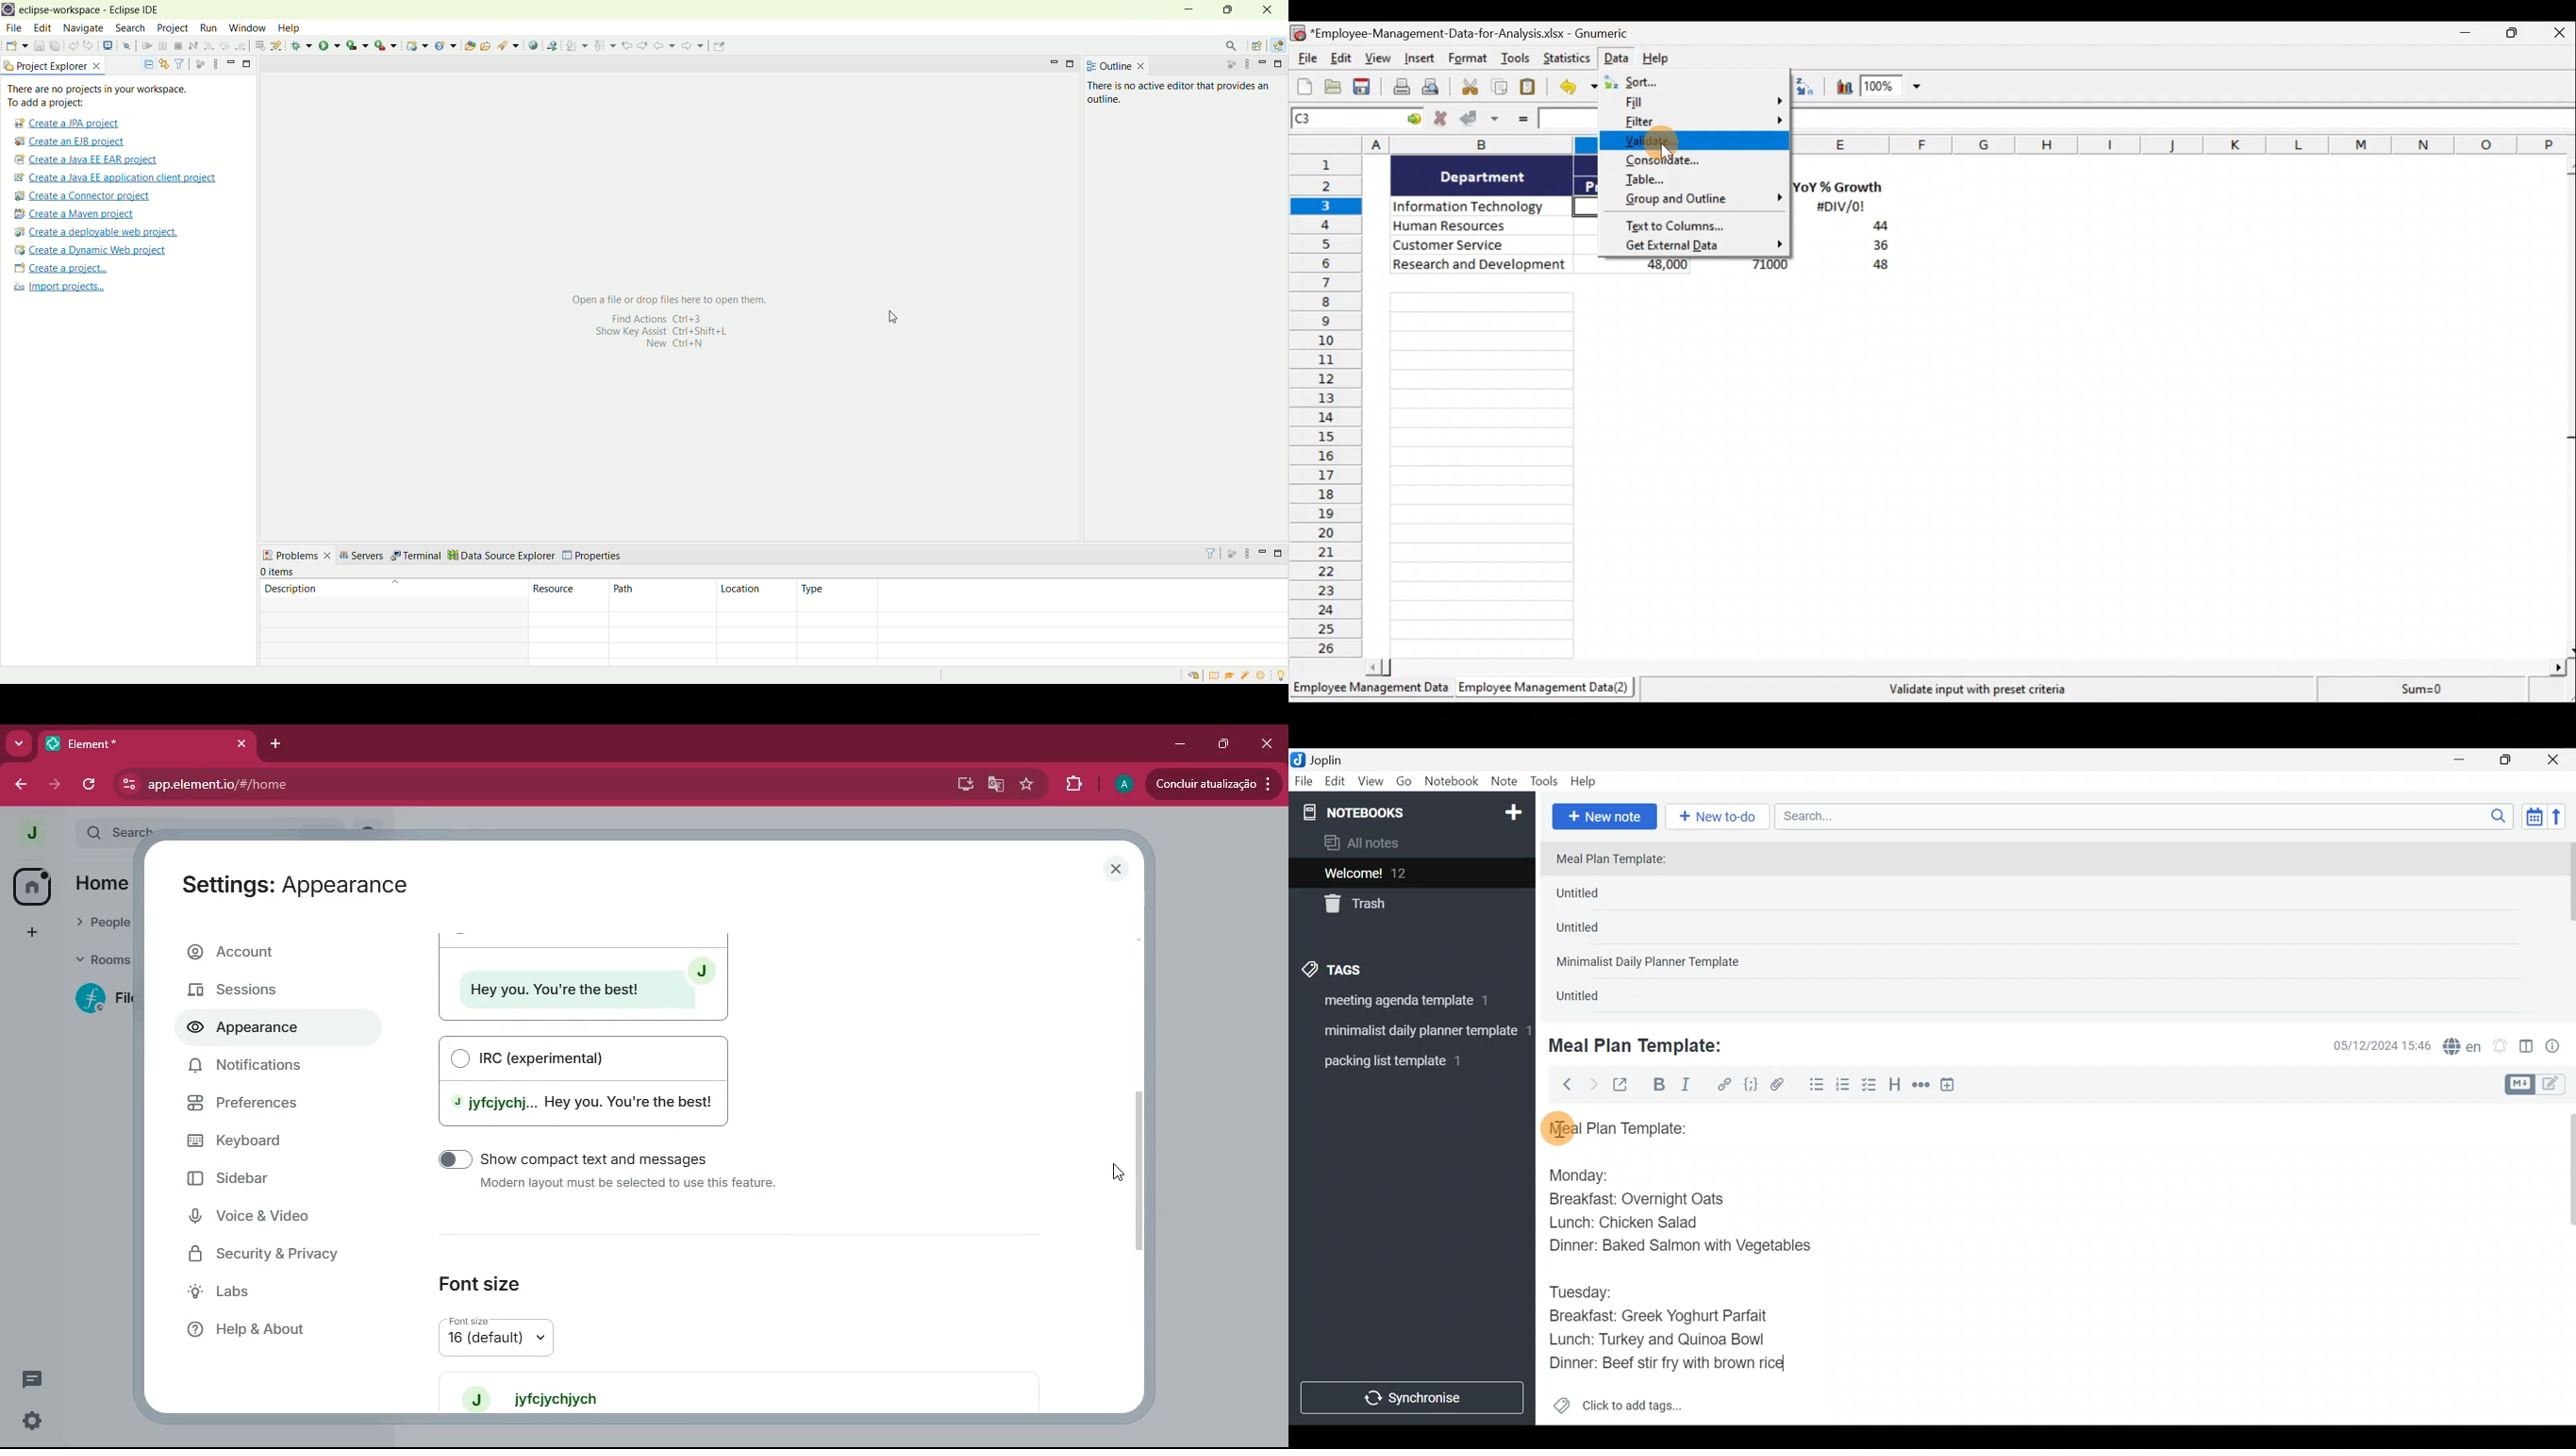  I want to click on Filter, so click(1697, 124).